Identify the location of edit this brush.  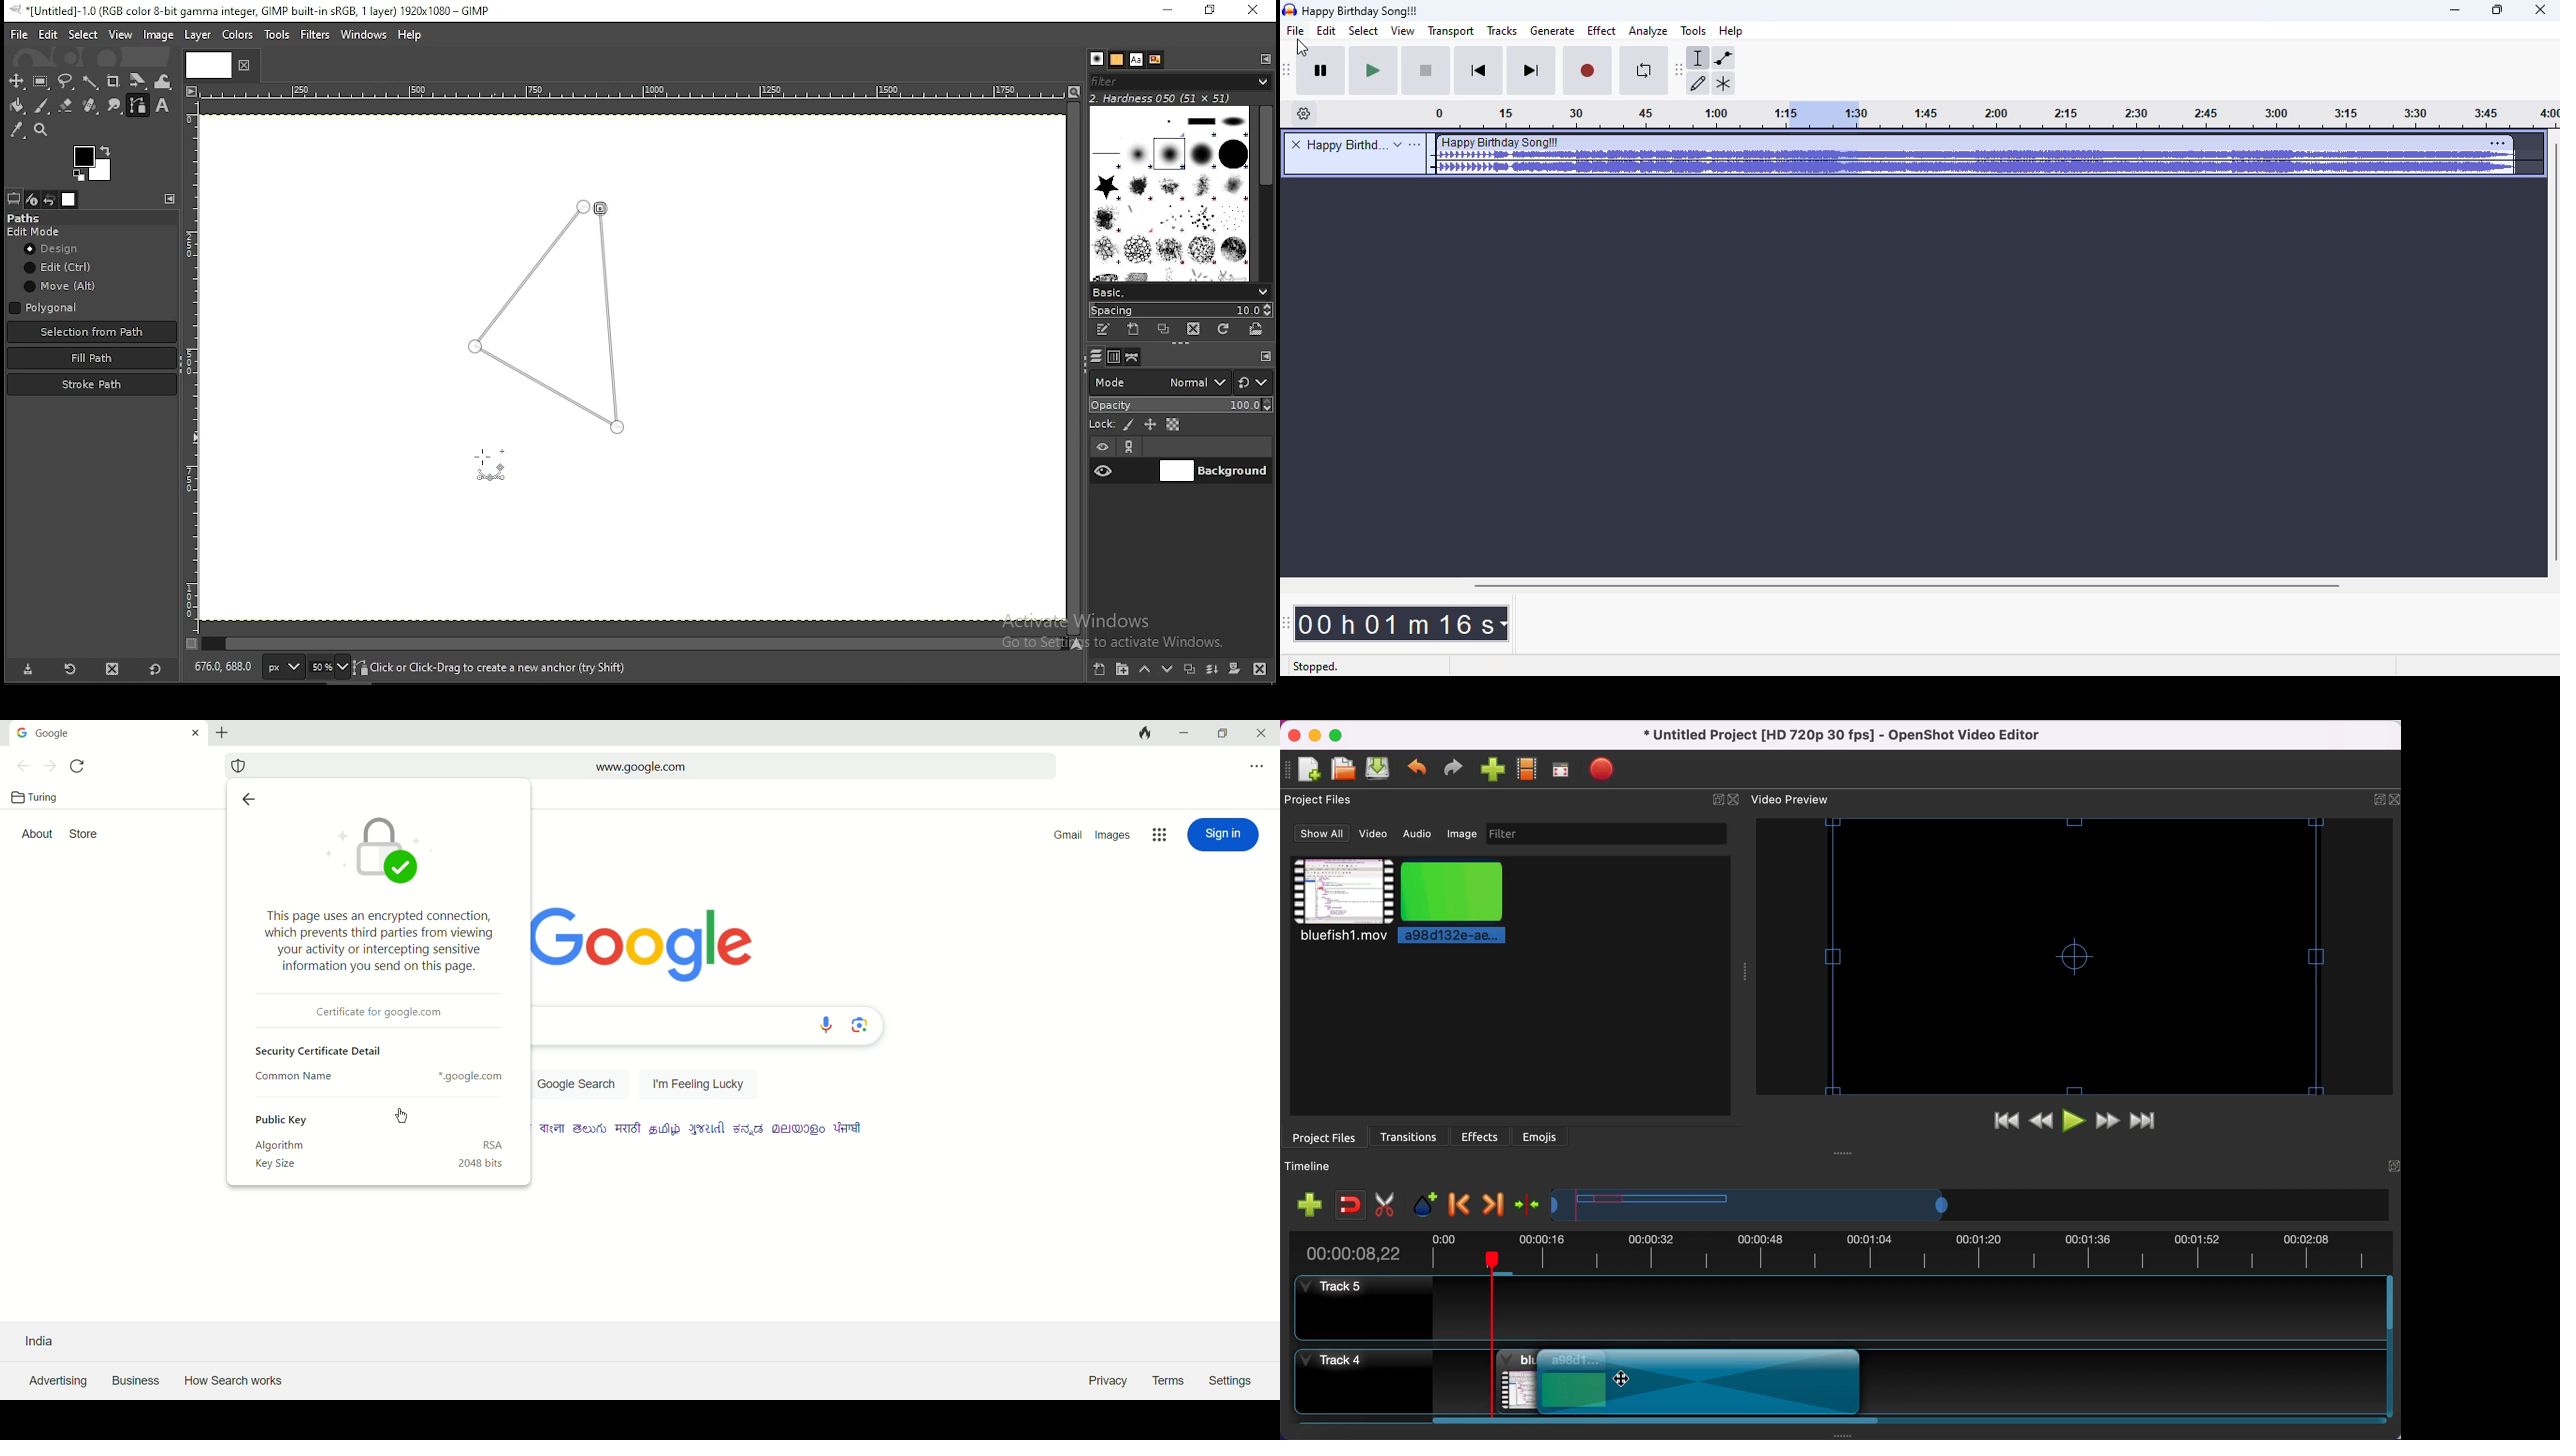
(1102, 329).